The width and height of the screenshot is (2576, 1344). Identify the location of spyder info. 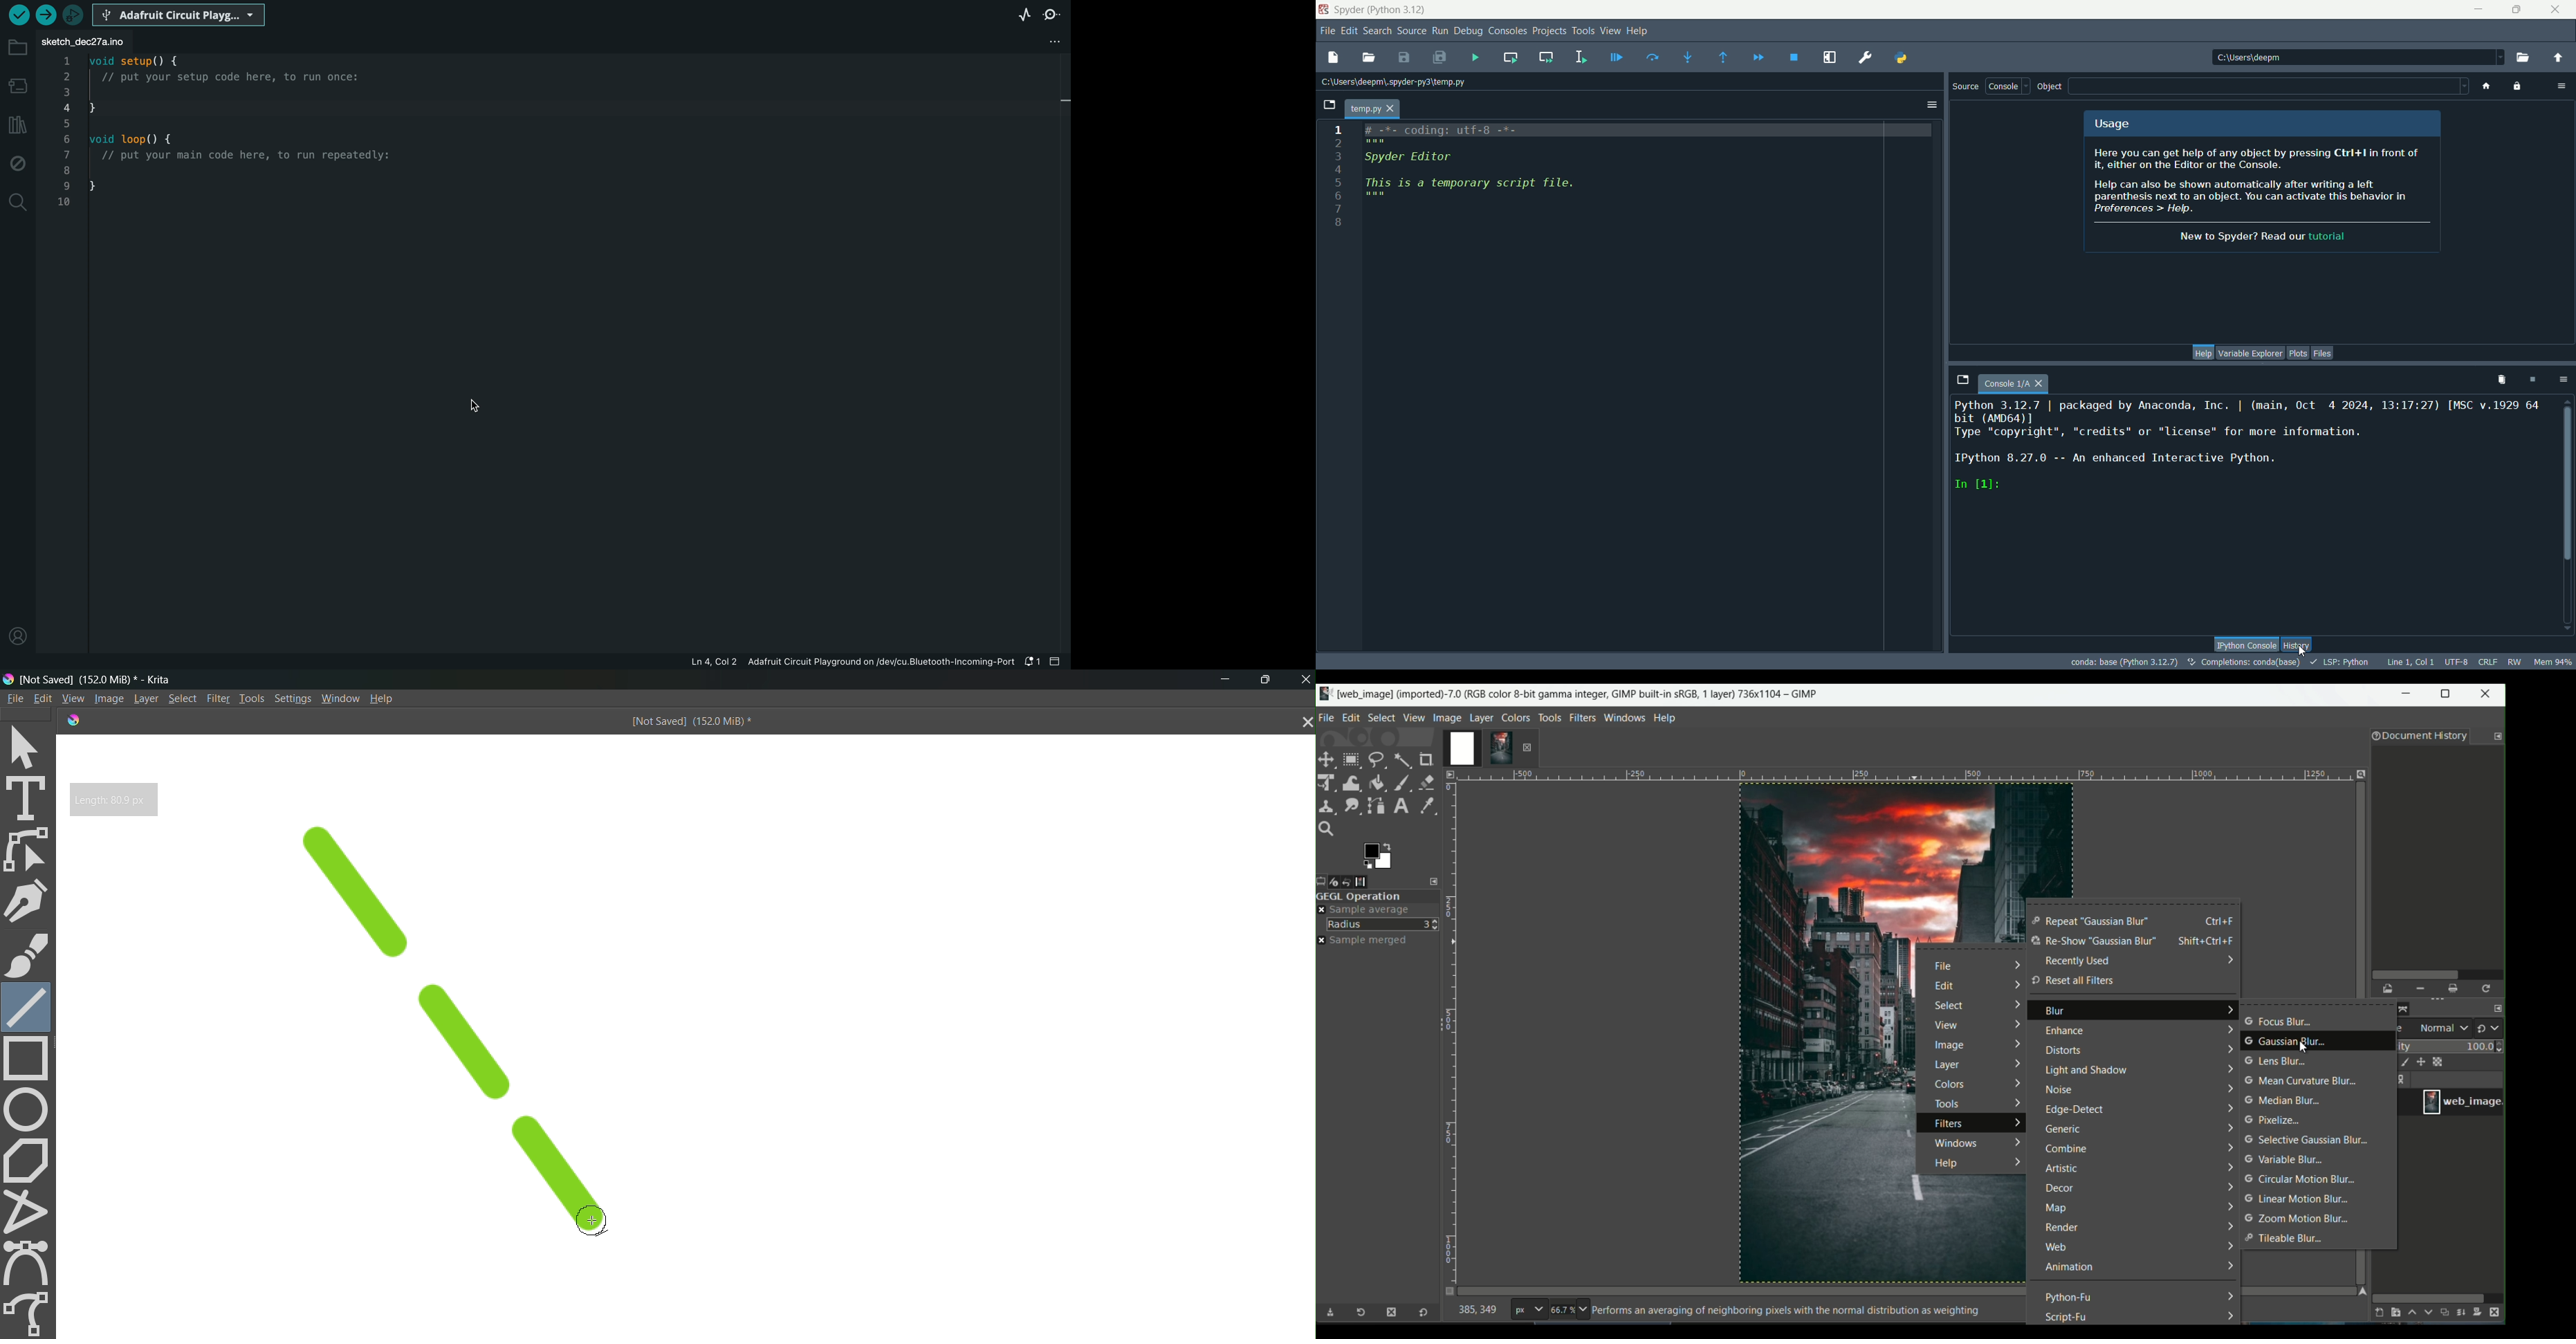
(2264, 194).